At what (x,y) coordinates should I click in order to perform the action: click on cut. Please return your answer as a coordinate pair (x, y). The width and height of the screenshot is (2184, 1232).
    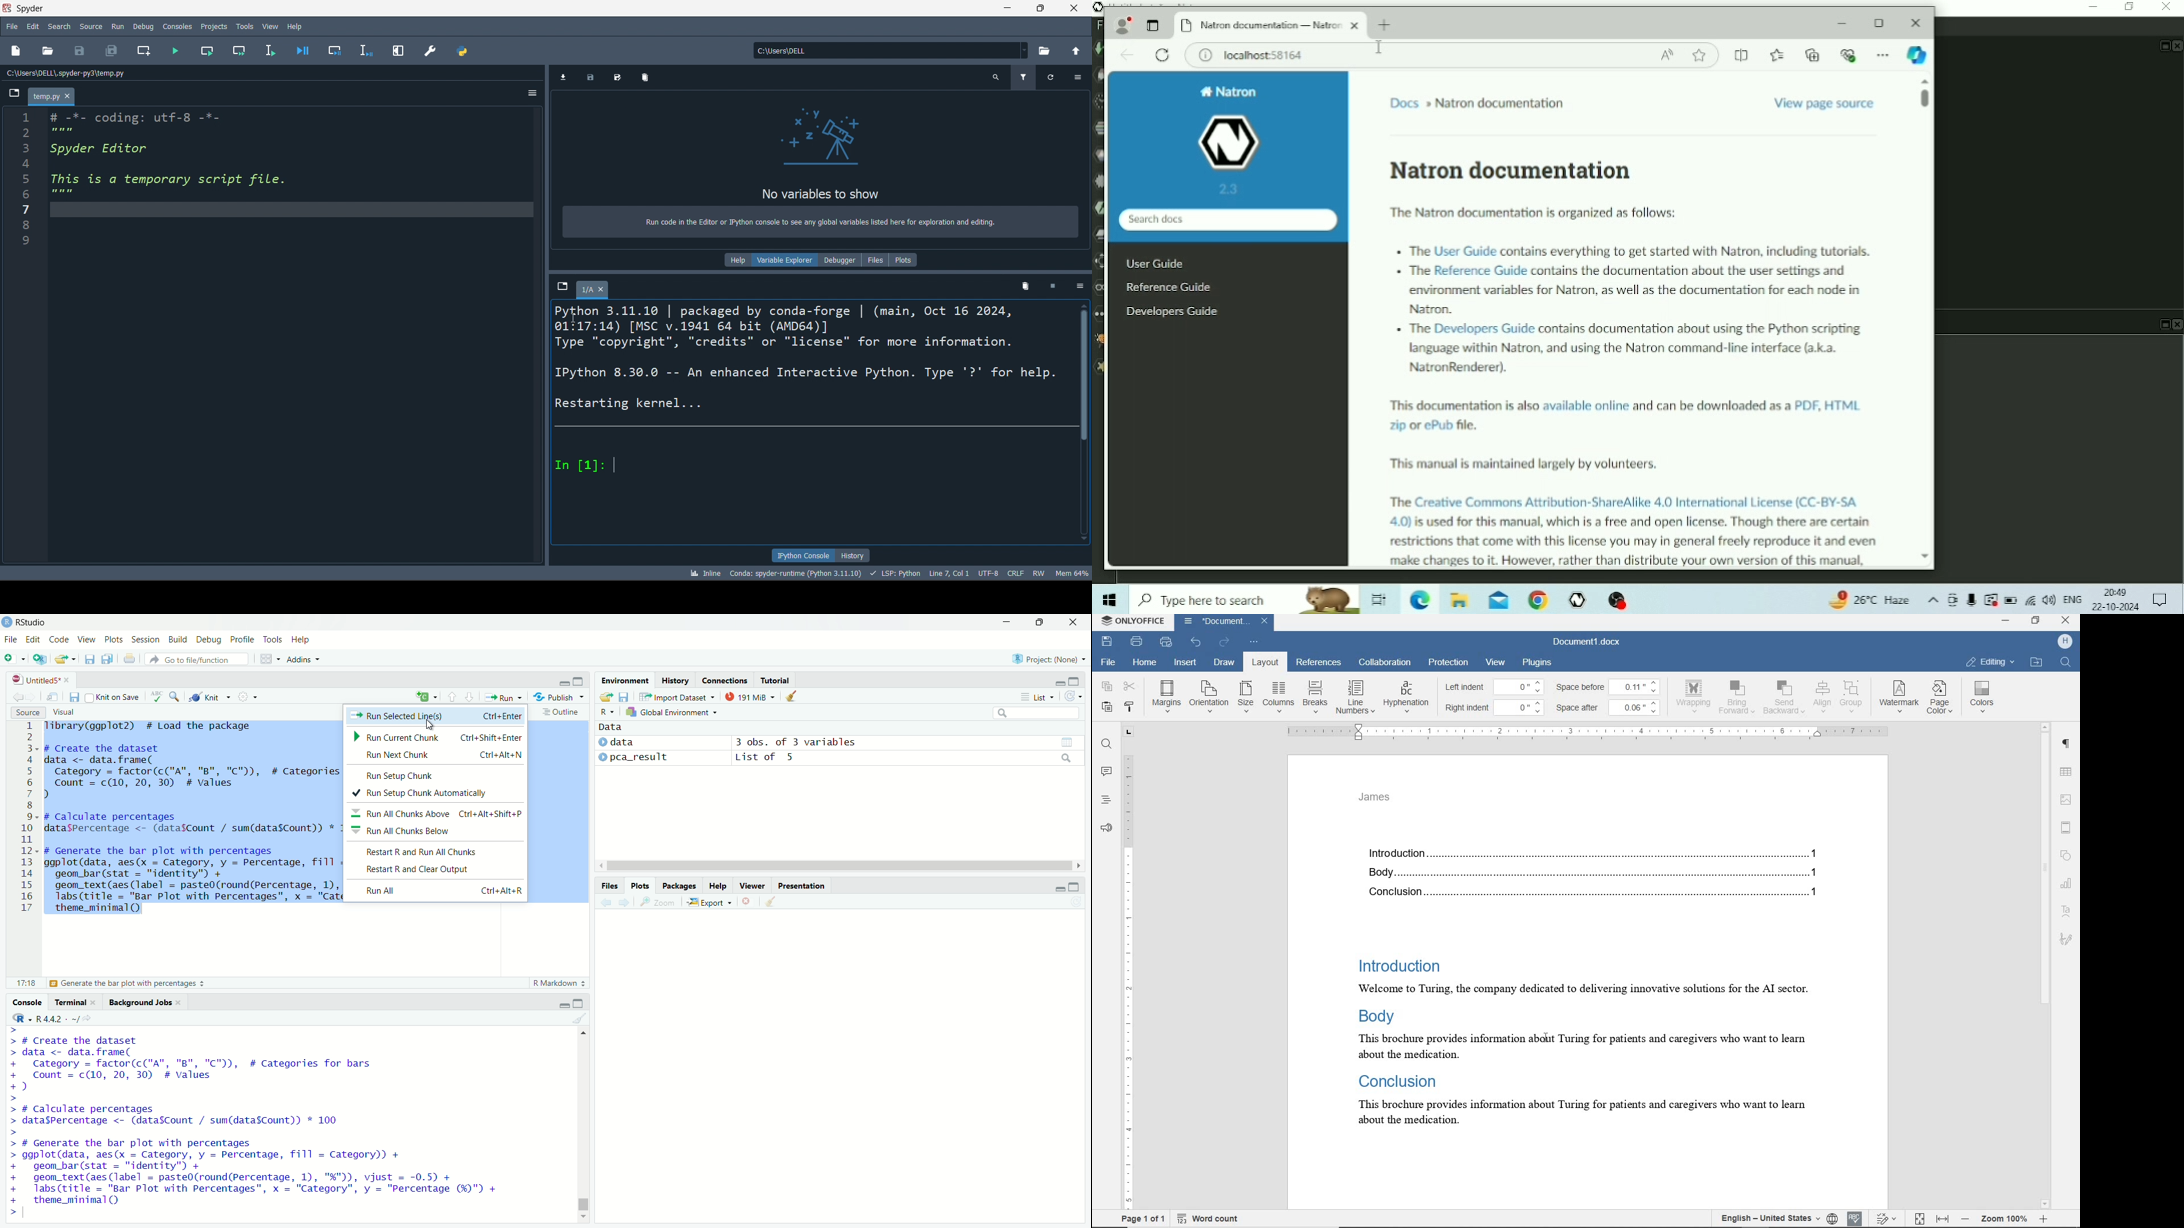
    Looking at the image, I should click on (1130, 686).